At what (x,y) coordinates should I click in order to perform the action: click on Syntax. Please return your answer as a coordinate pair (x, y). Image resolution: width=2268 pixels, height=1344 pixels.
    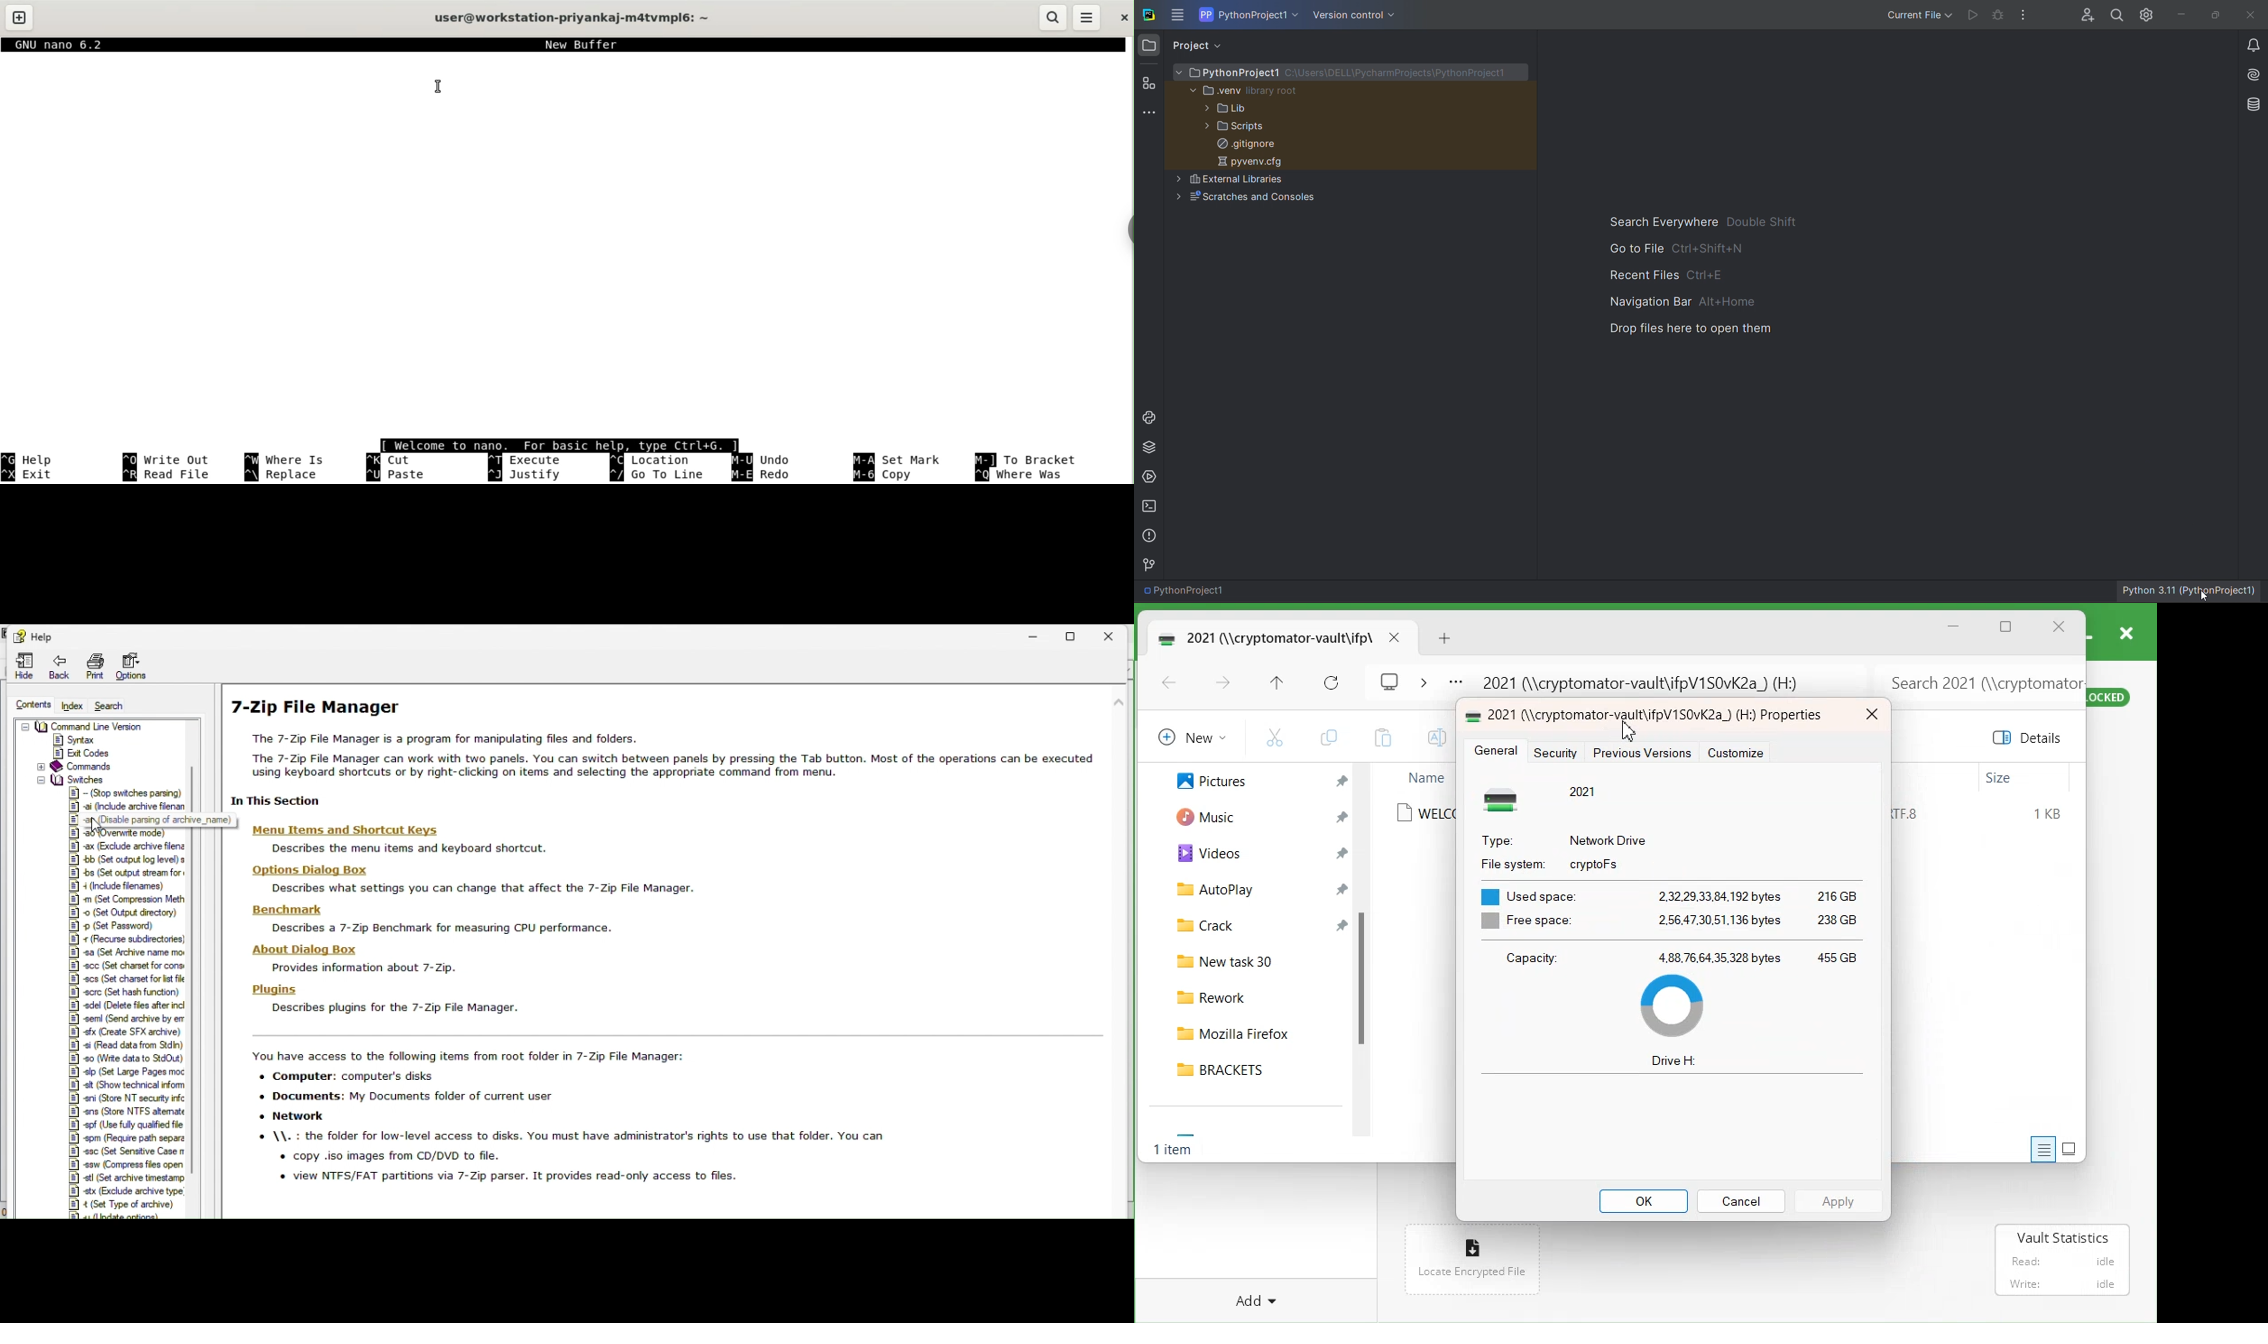
    Looking at the image, I should click on (76, 739).